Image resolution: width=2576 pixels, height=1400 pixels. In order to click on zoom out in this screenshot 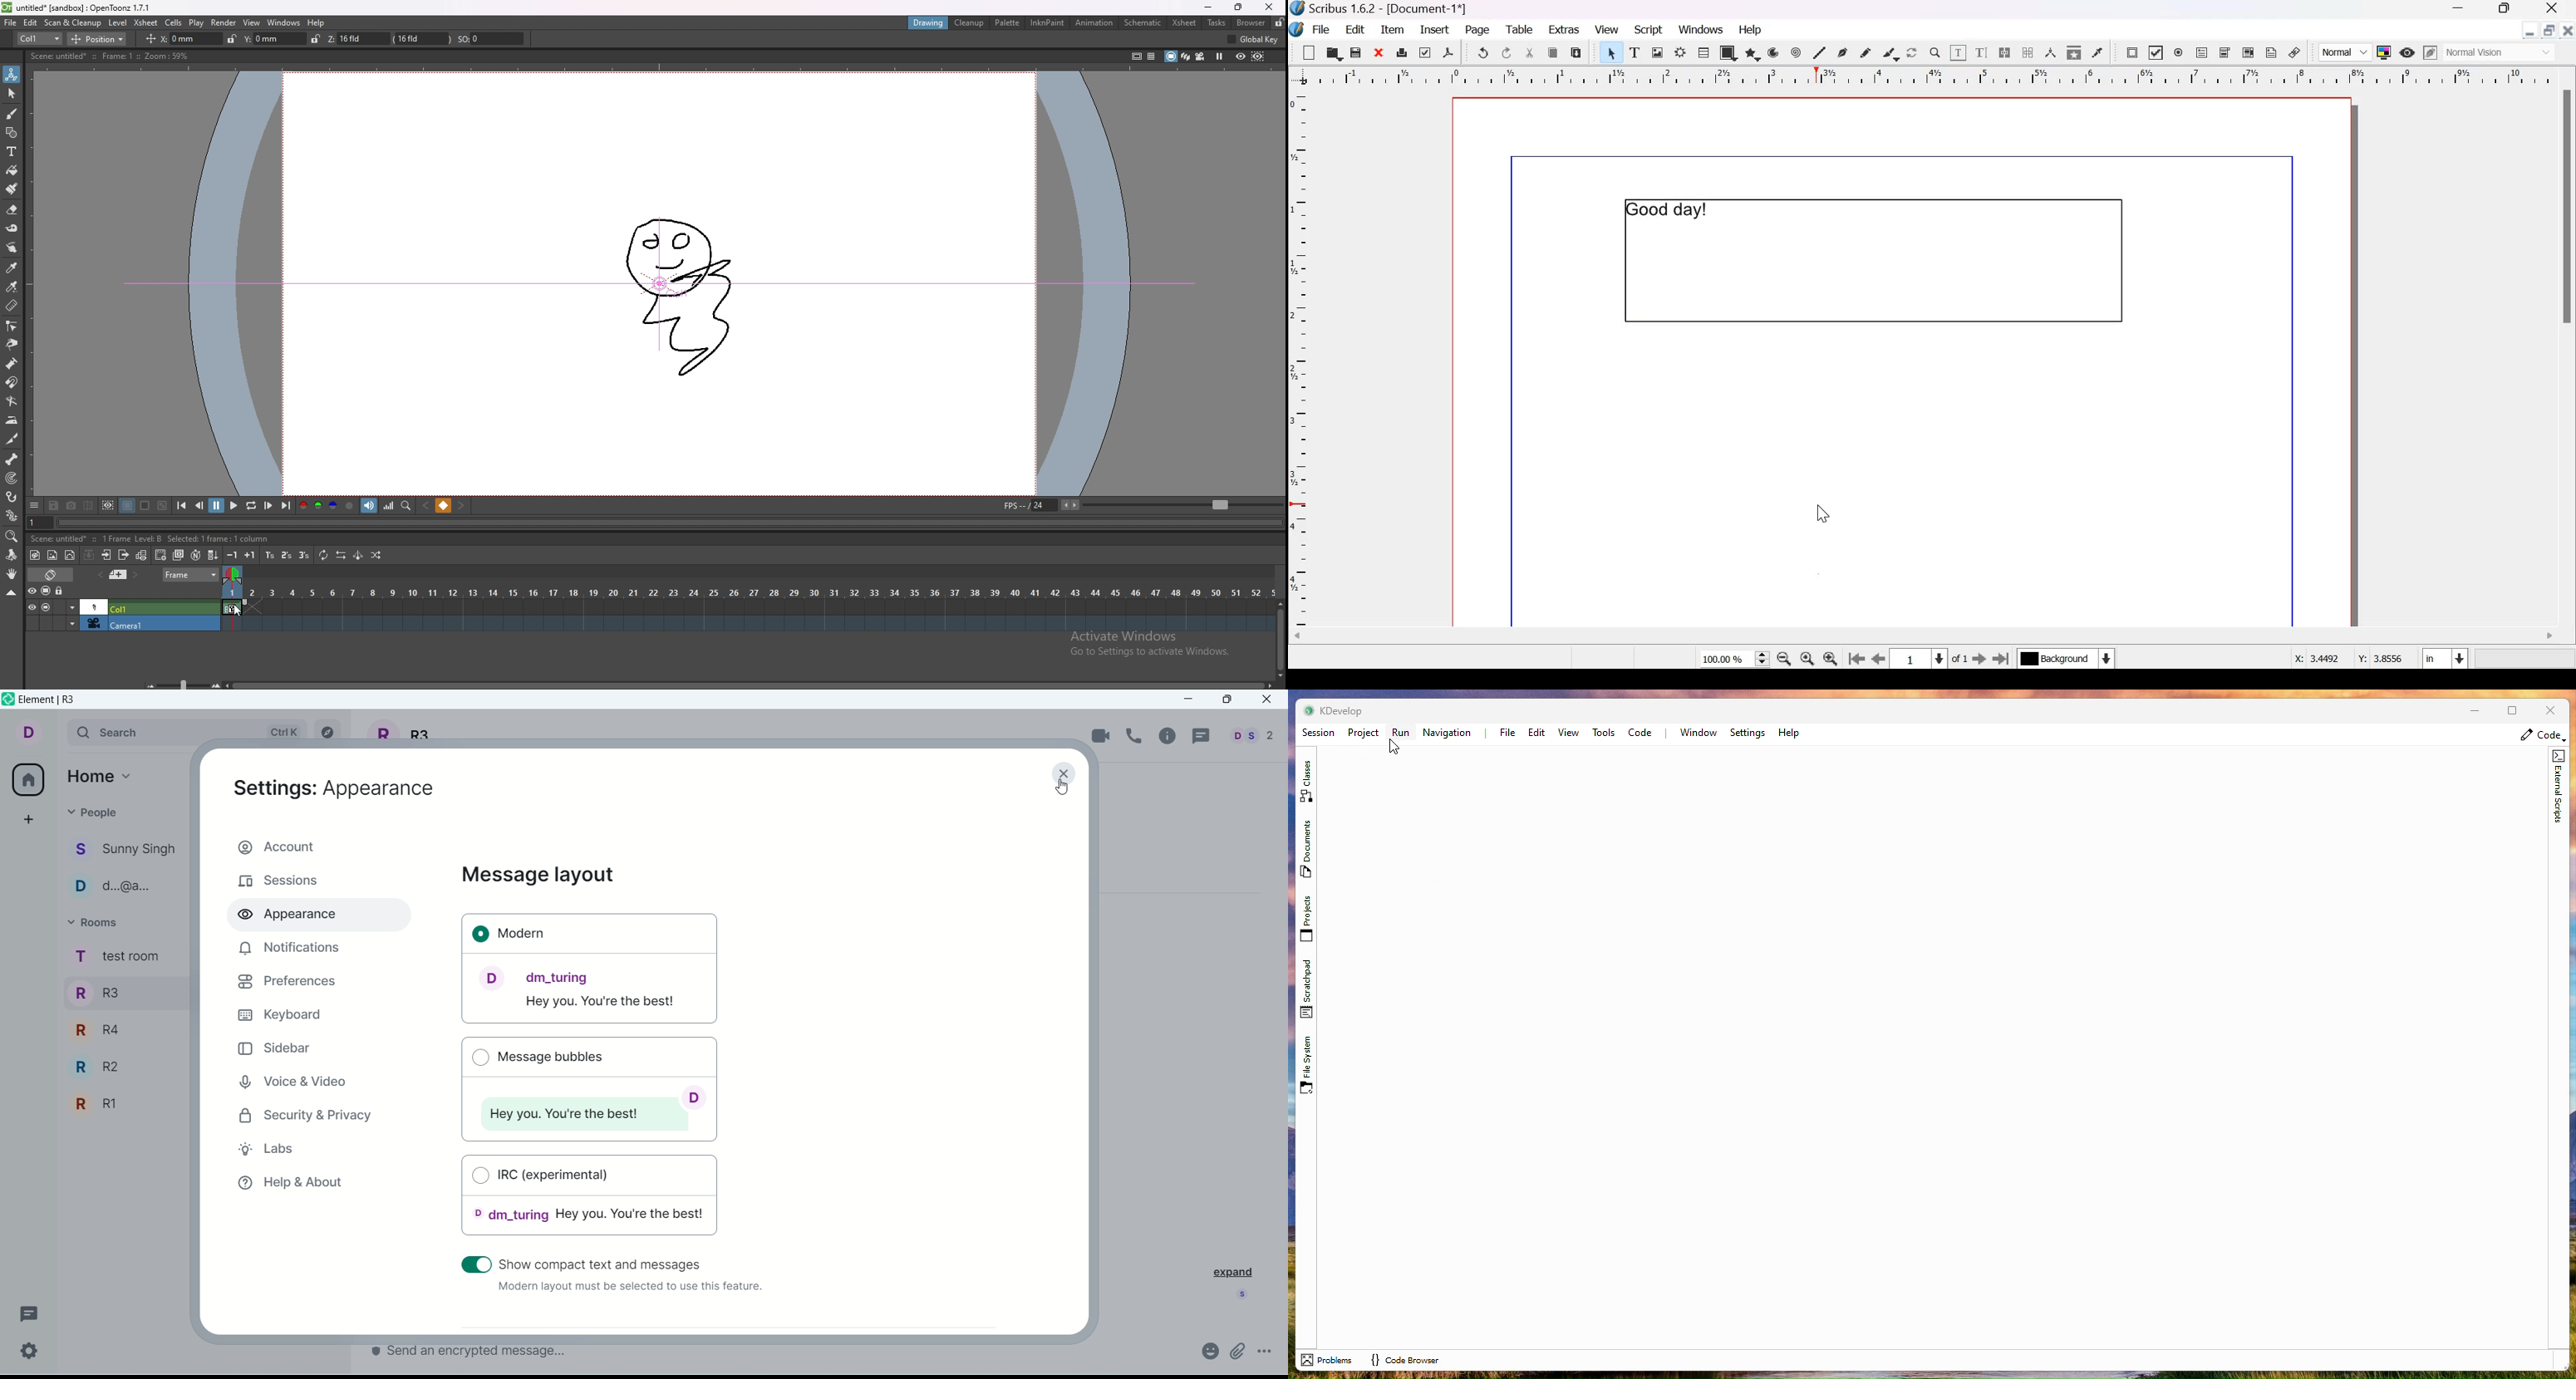, I will do `click(1784, 659)`.